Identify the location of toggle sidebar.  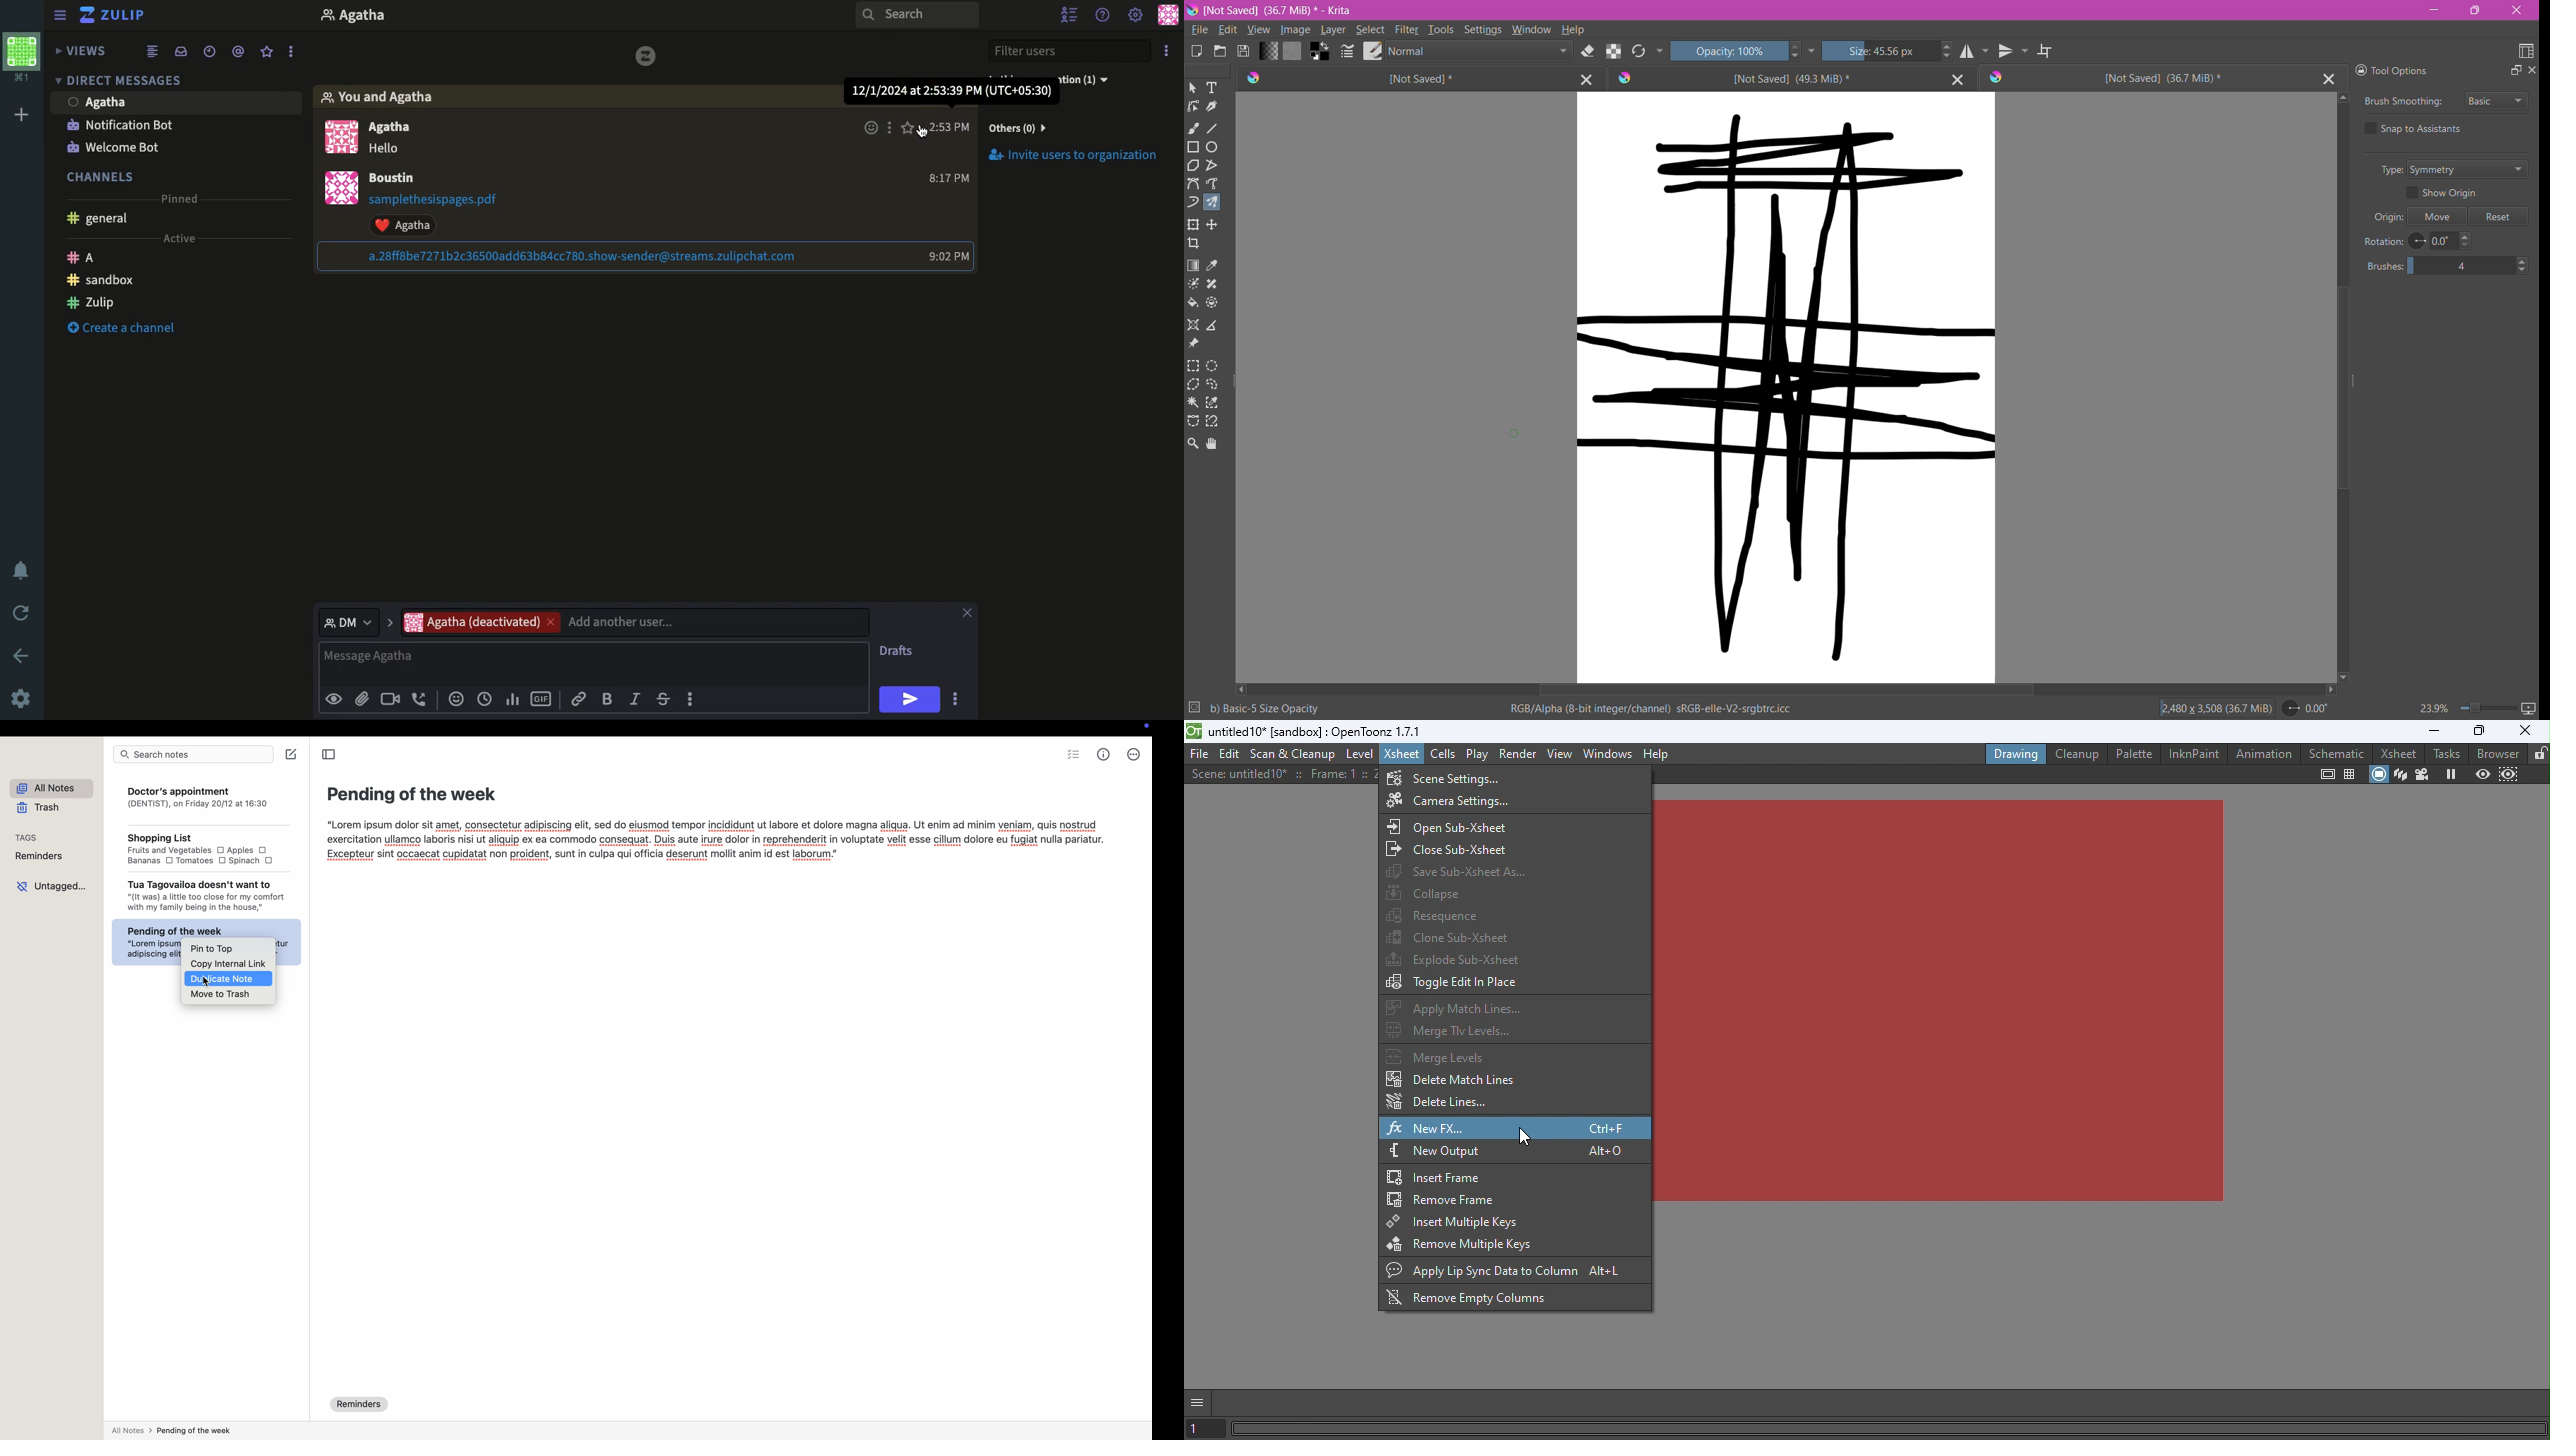
(328, 754).